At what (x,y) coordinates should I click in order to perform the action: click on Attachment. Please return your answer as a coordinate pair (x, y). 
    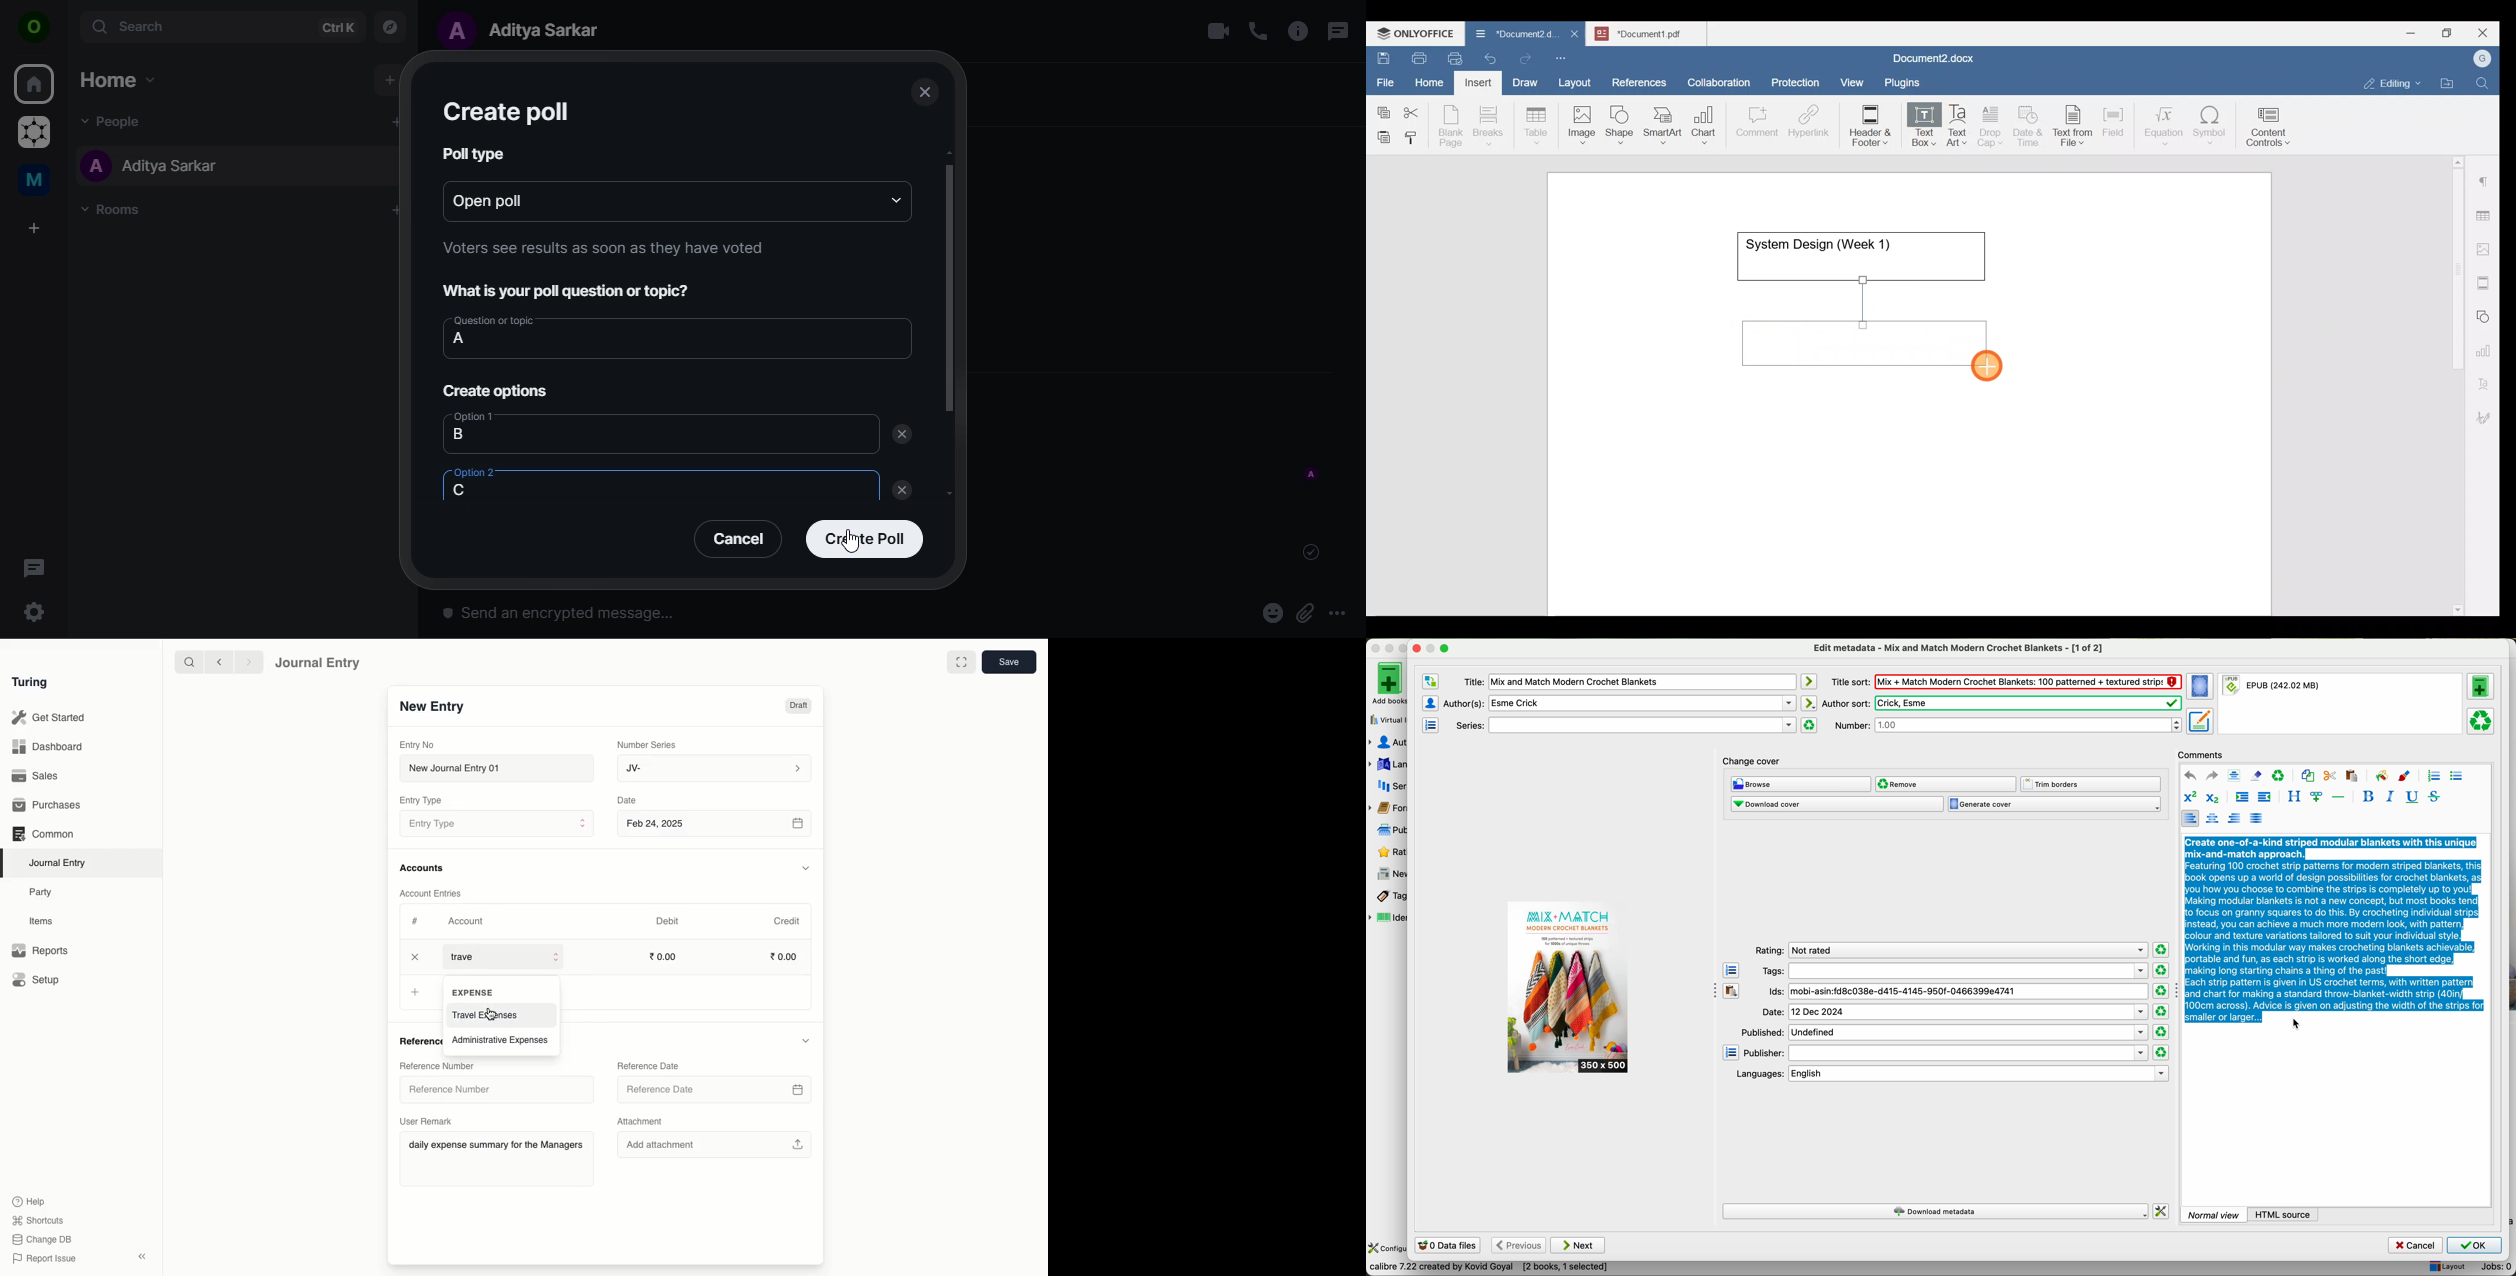
    Looking at the image, I should click on (643, 1120).